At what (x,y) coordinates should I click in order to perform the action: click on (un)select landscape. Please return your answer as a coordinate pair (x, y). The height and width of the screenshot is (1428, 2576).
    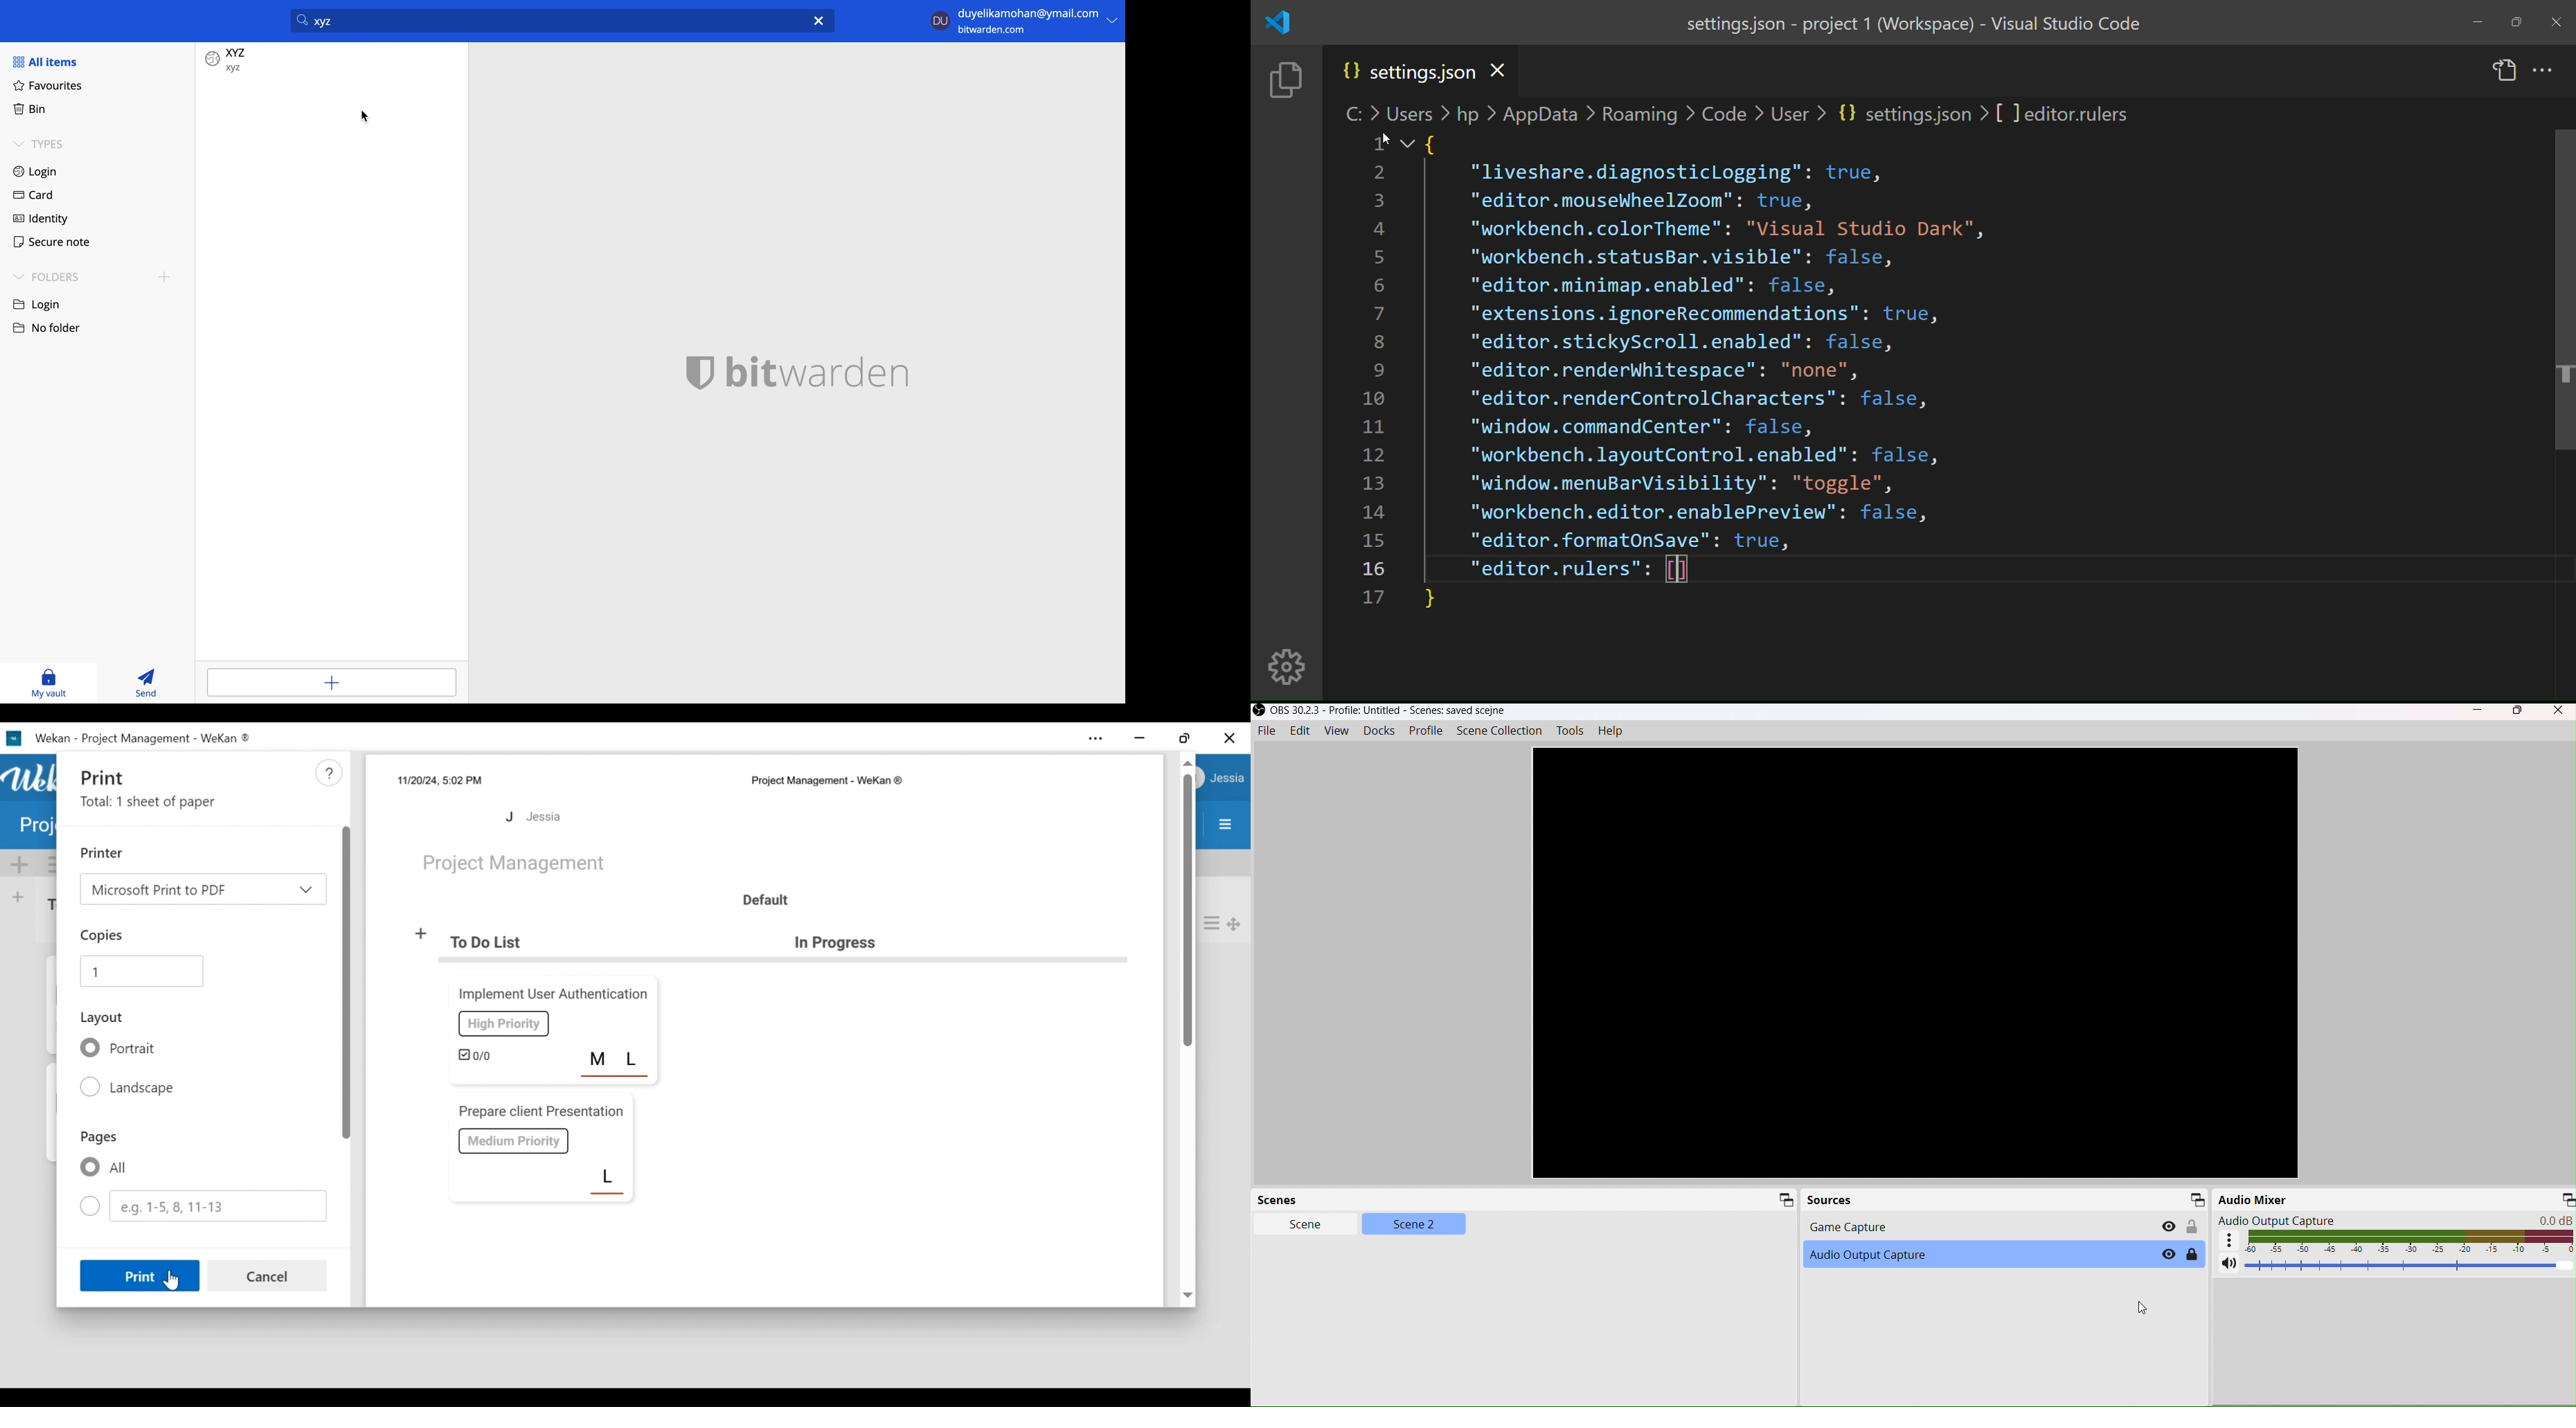
    Looking at the image, I should click on (131, 1088).